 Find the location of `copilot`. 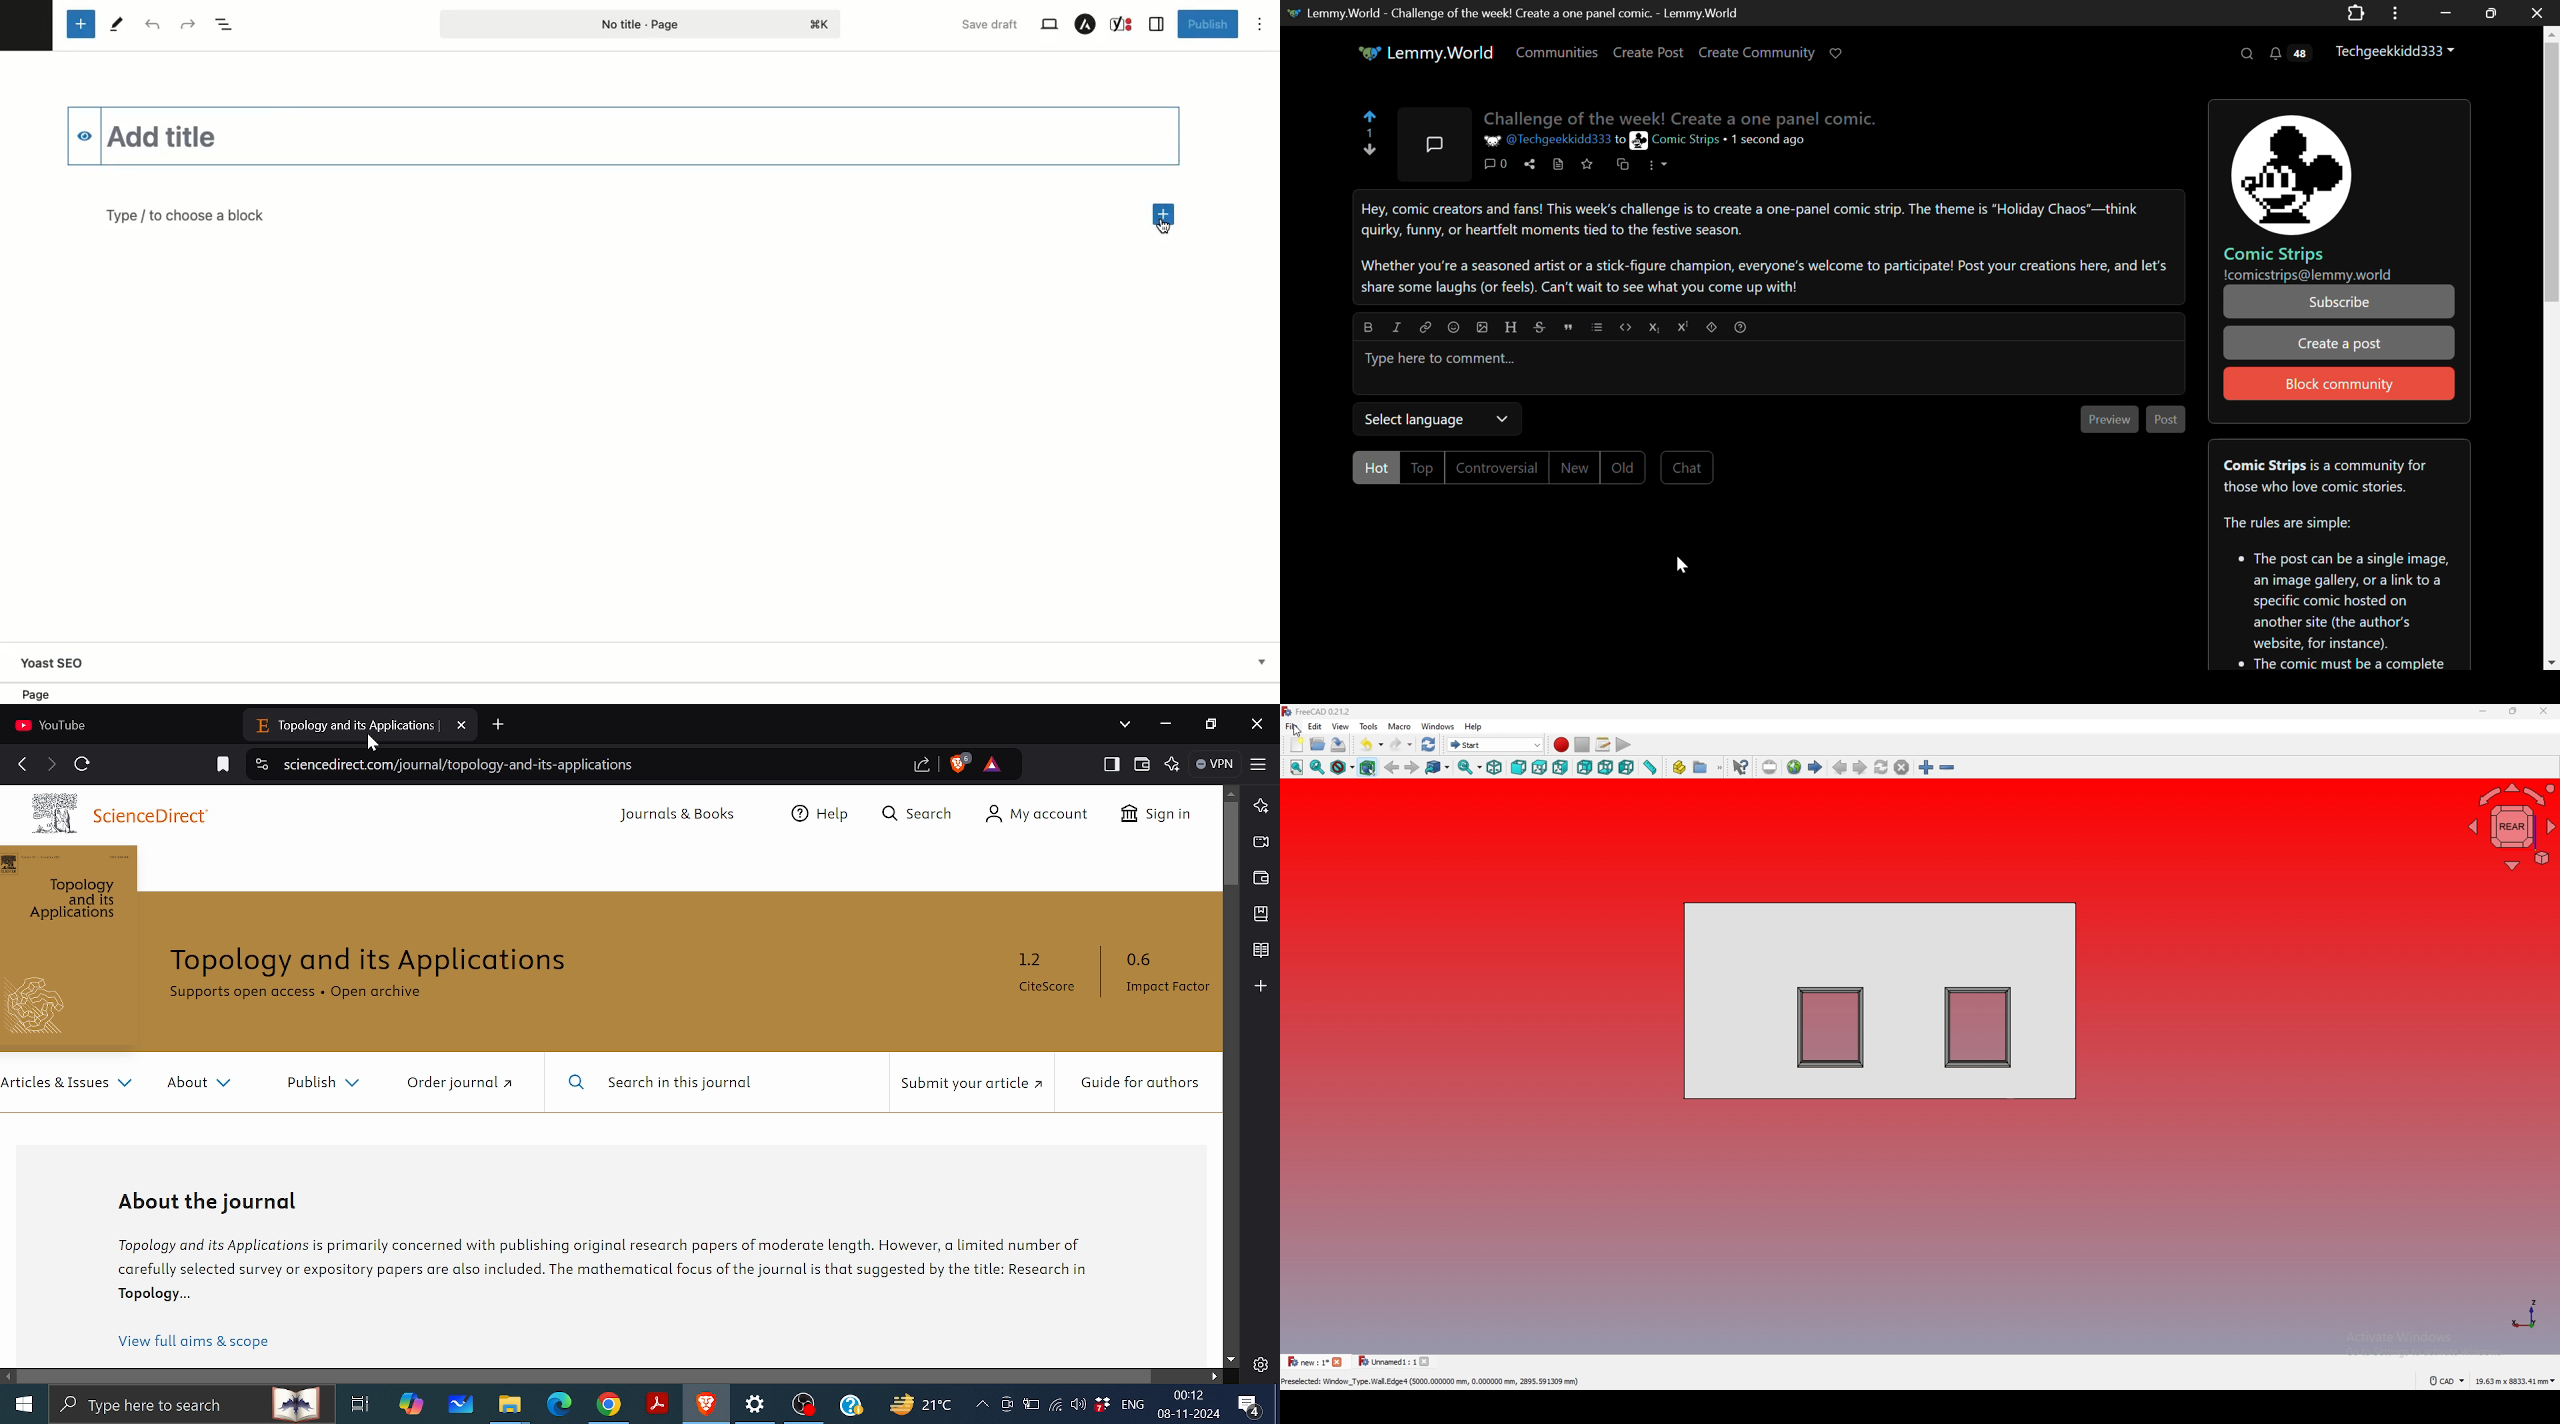

copilot is located at coordinates (412, 1404).